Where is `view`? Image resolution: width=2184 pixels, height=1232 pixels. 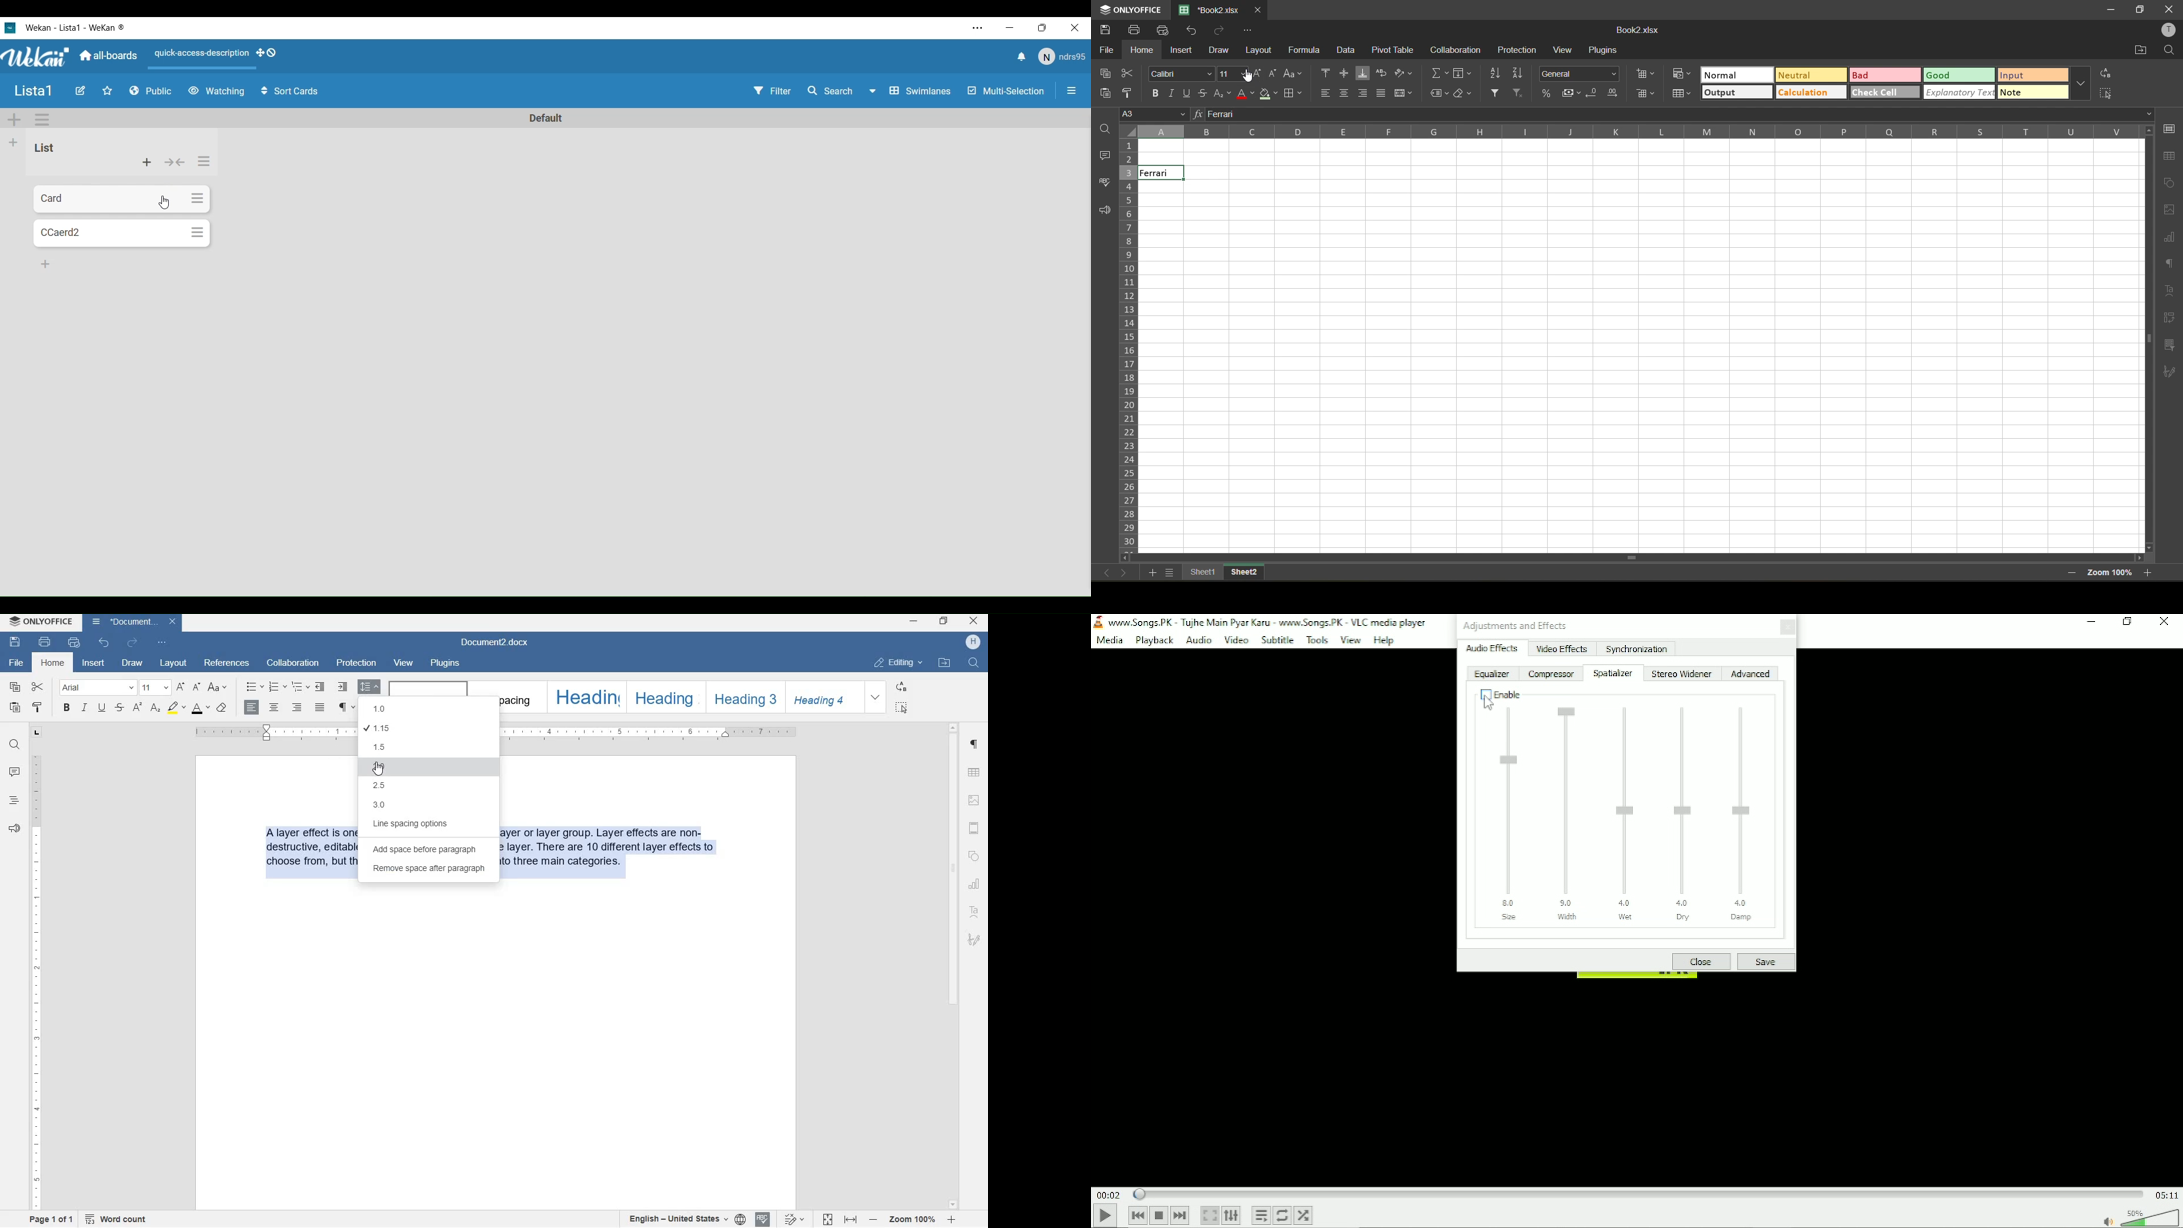 view is located at coordinates (404, 664).